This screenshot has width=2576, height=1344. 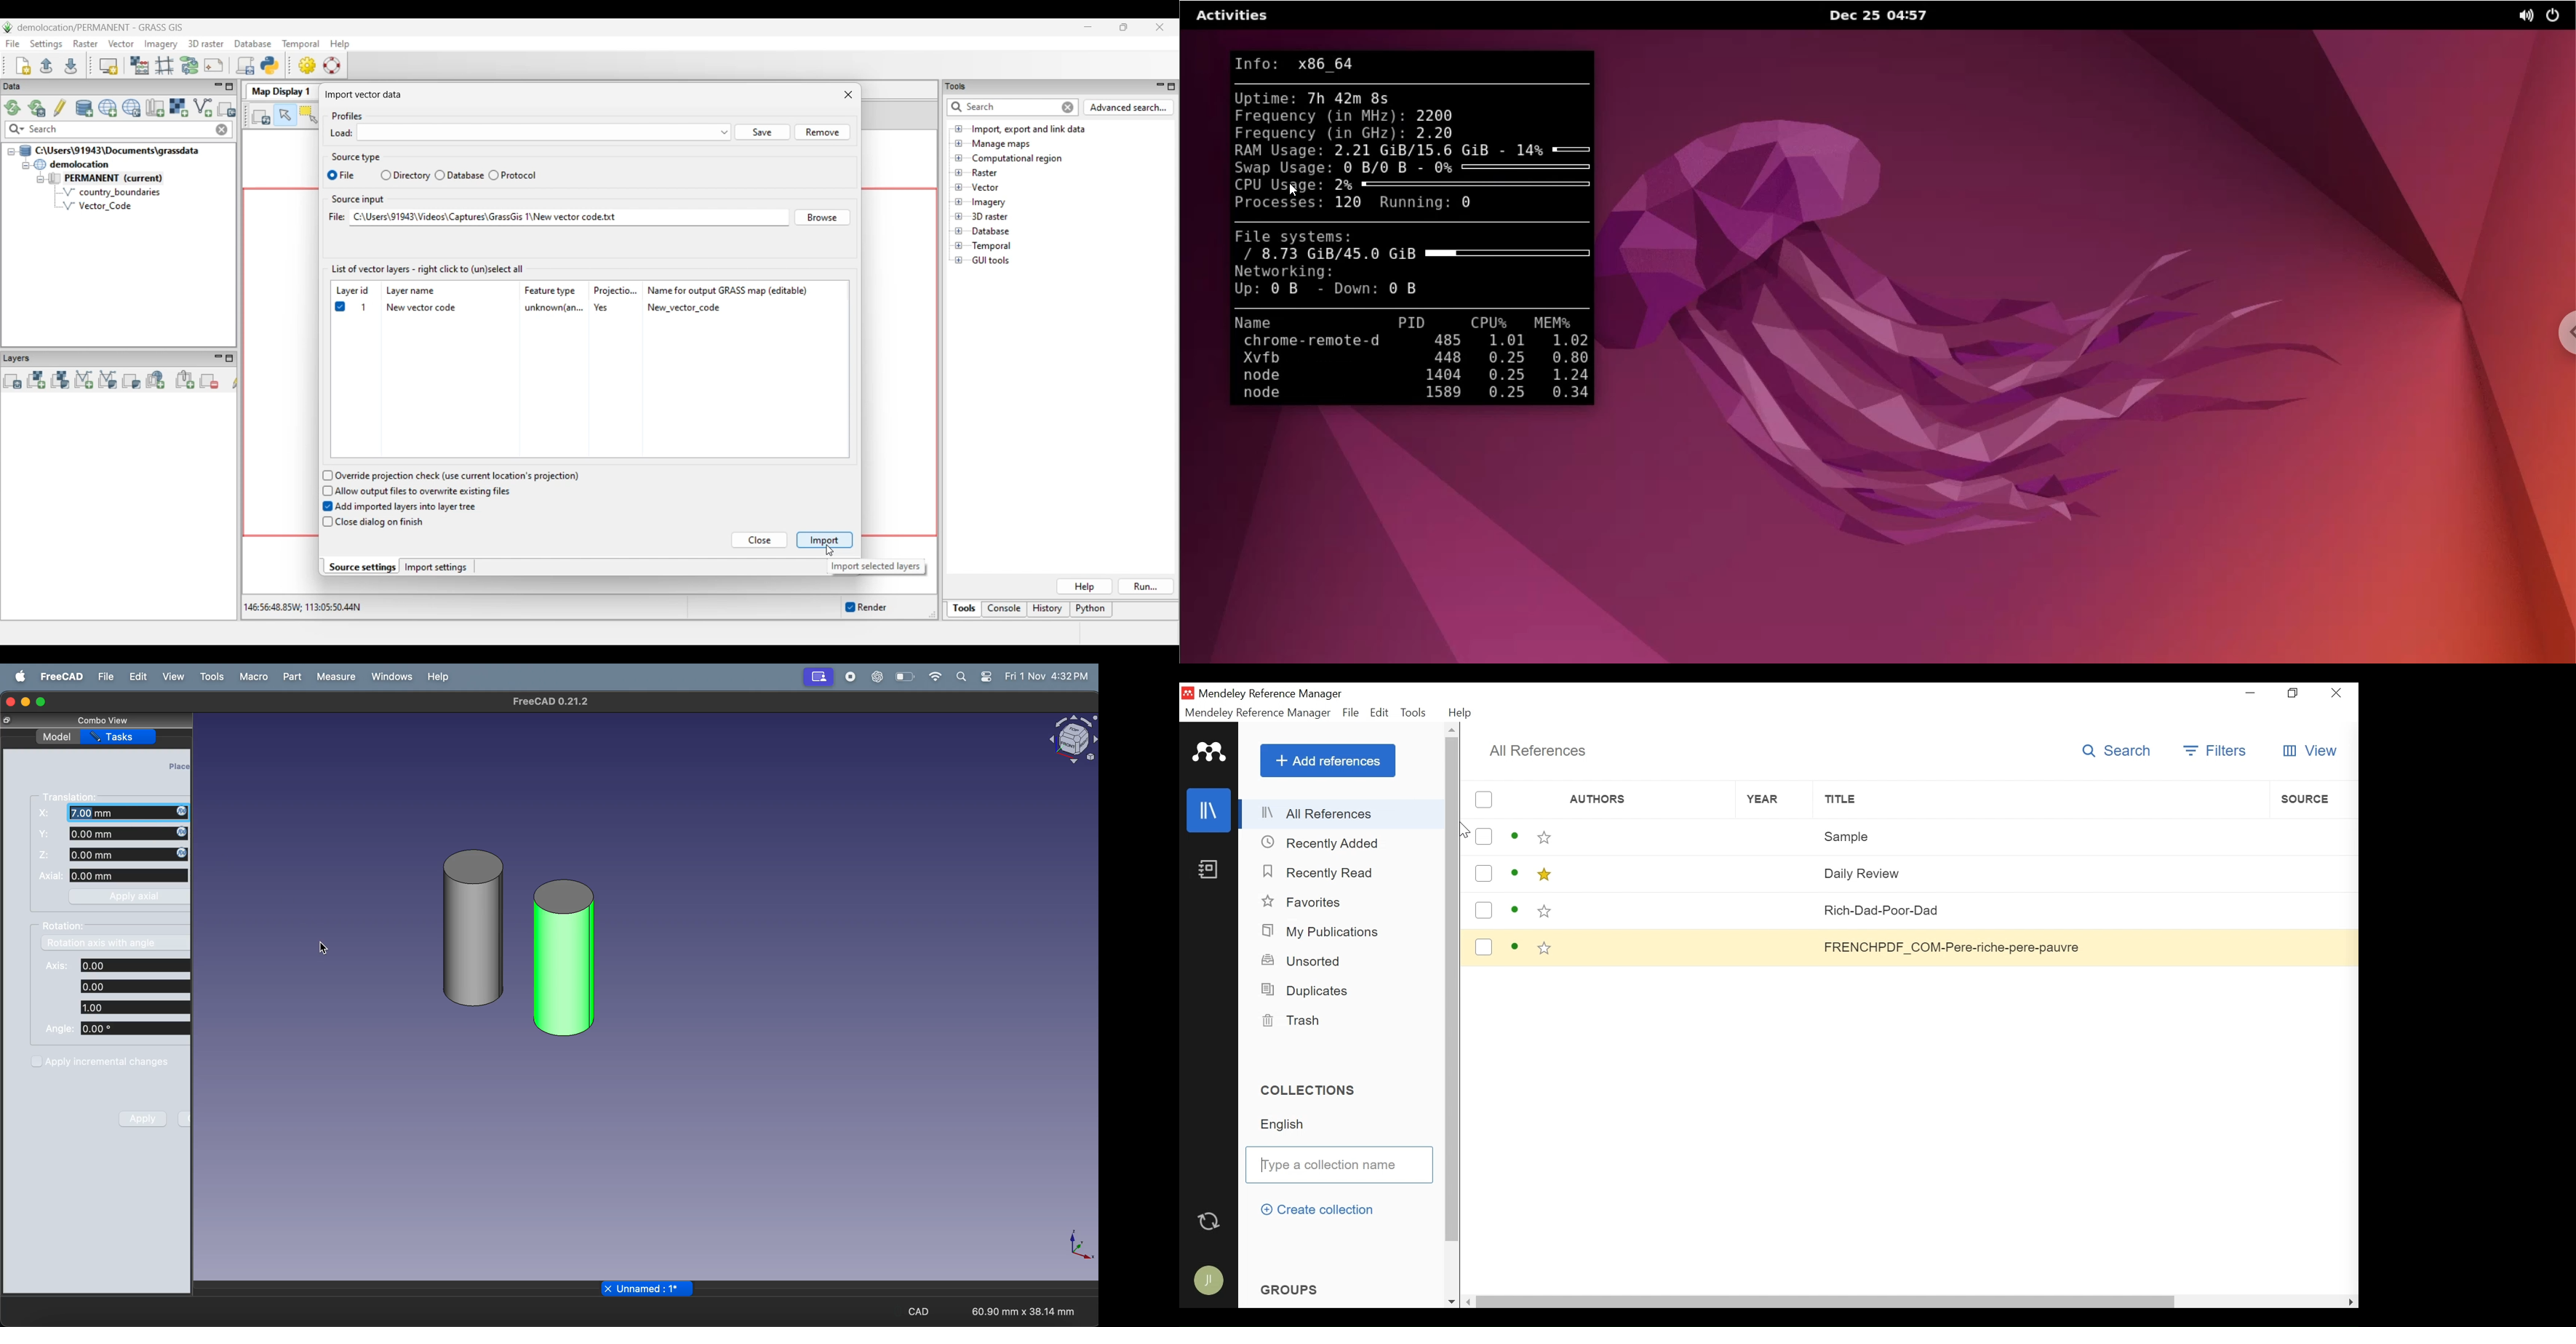 What do you see at coordinates (76, 796) in the screenshot?
I see `translation` at bounding box center [76, 796].